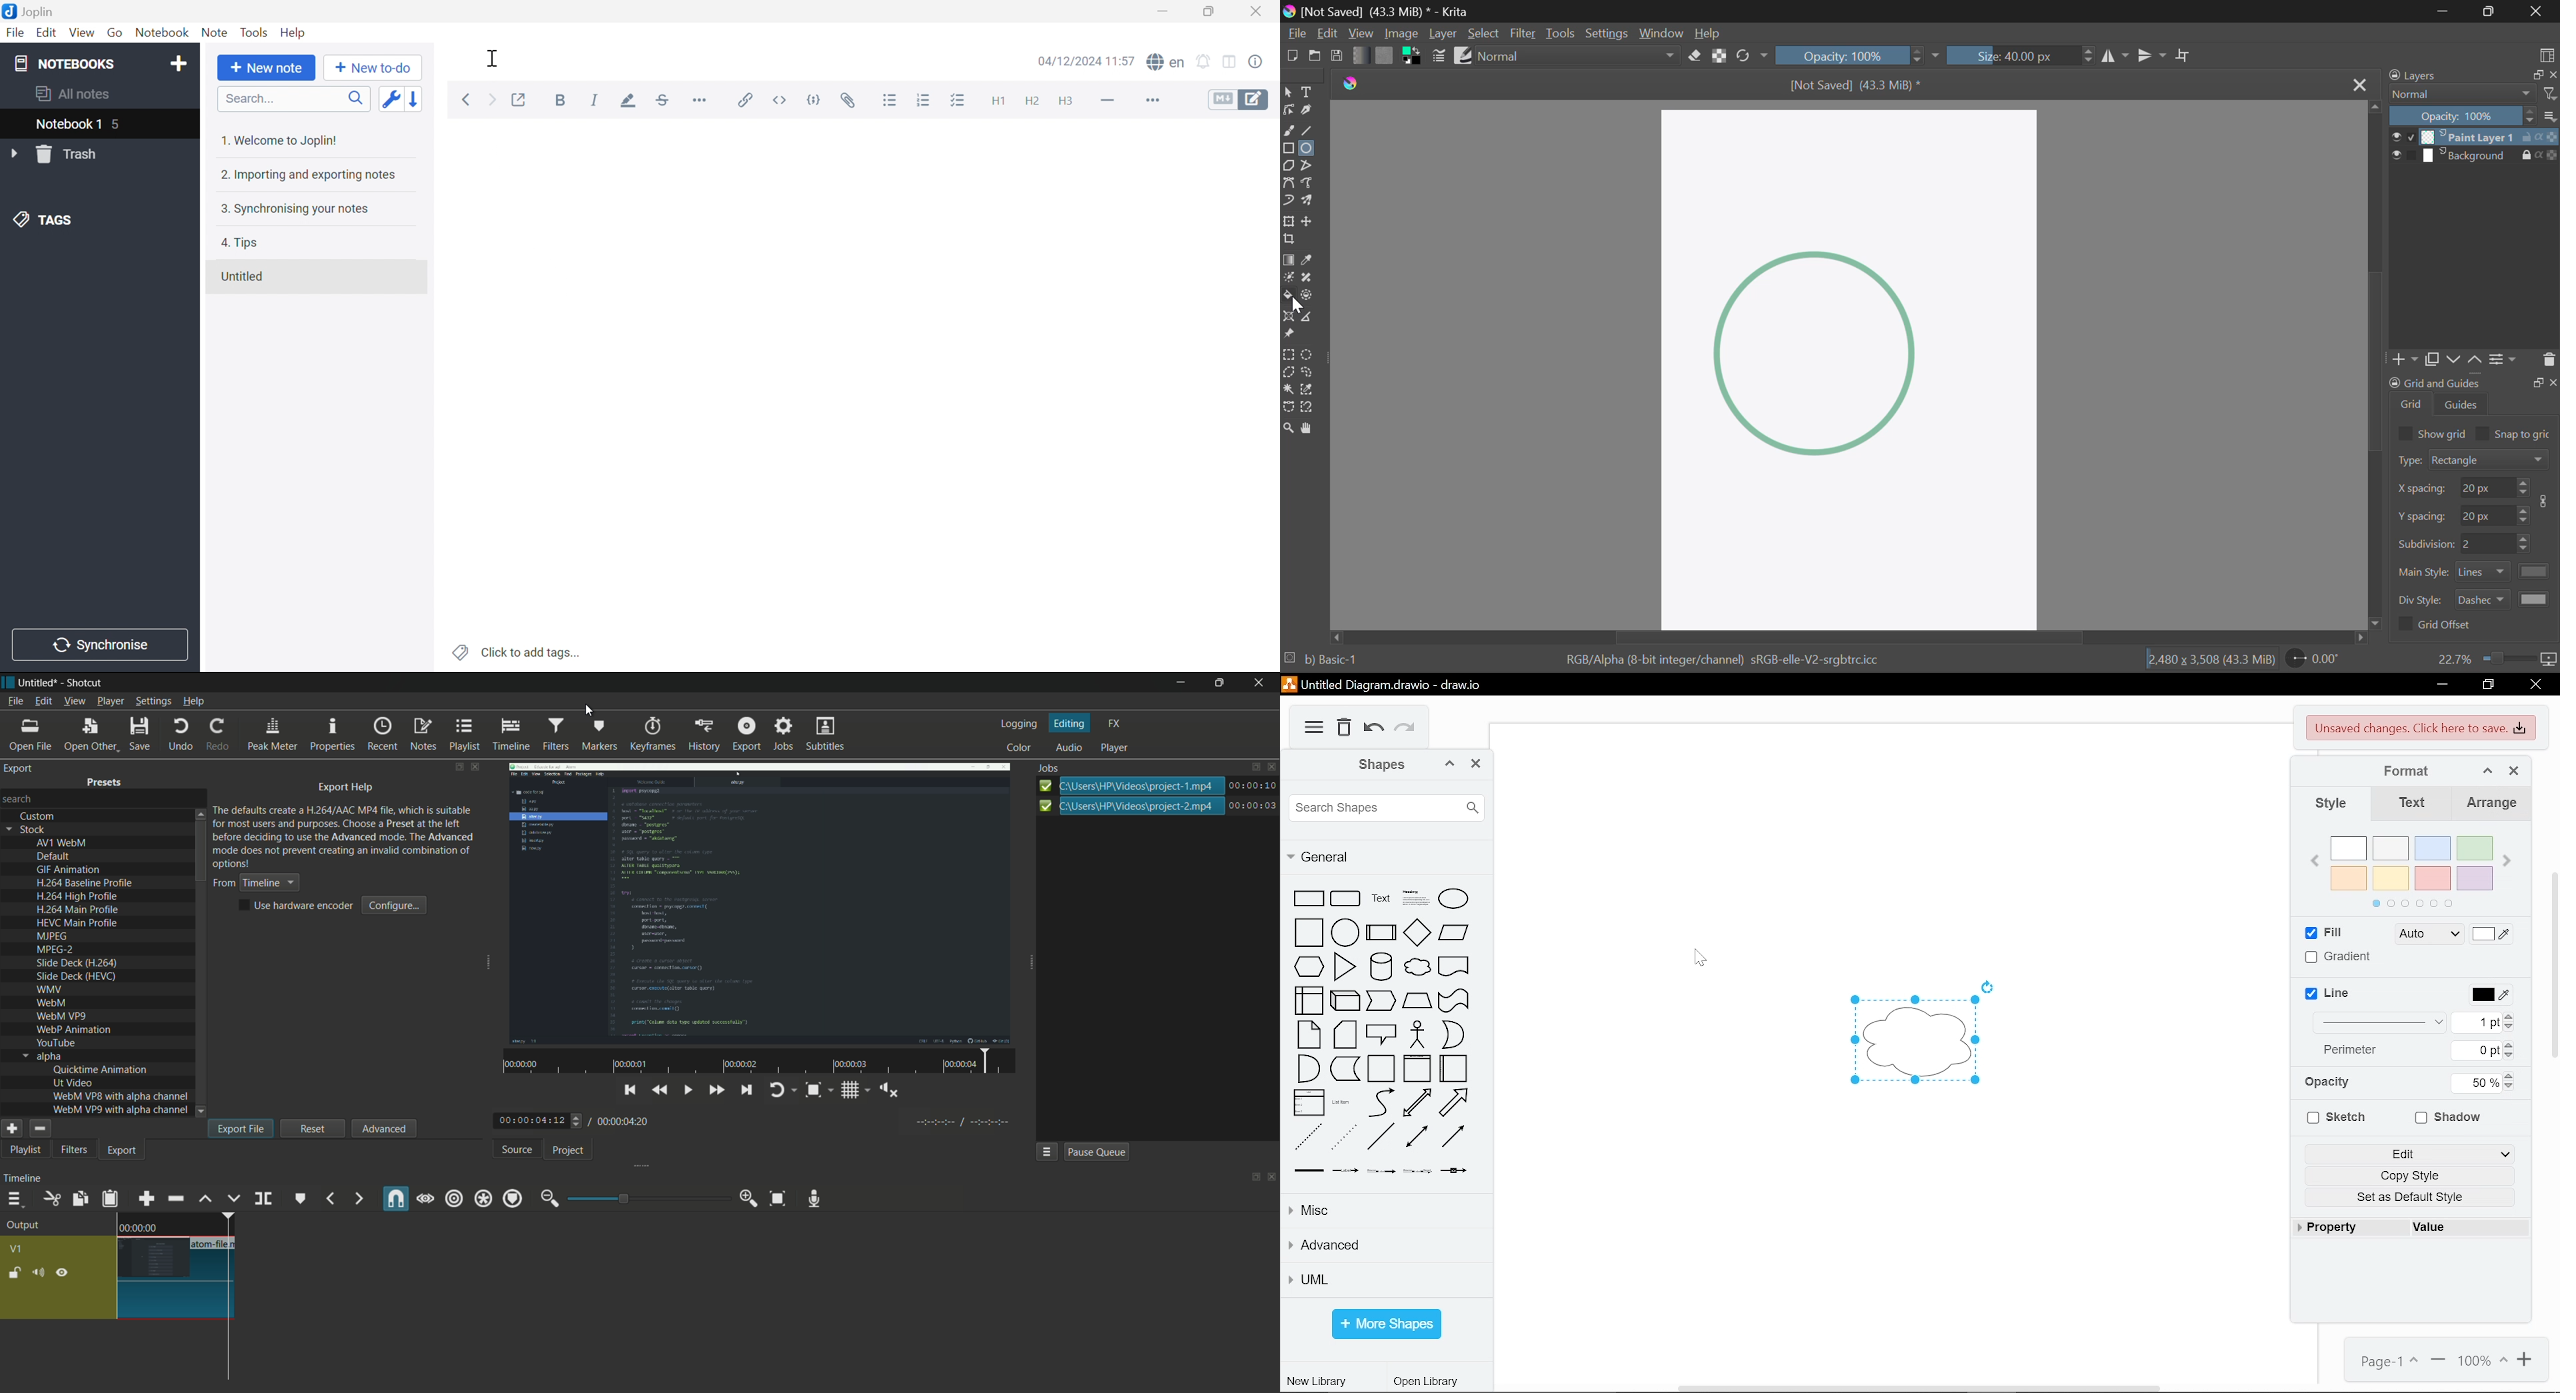 The height and width of the screenshot is (1400, 2576). What do you see at coordinates (79, 924) in the screenshot?
I see `hevc main profile` at bounding box center [79, 924].